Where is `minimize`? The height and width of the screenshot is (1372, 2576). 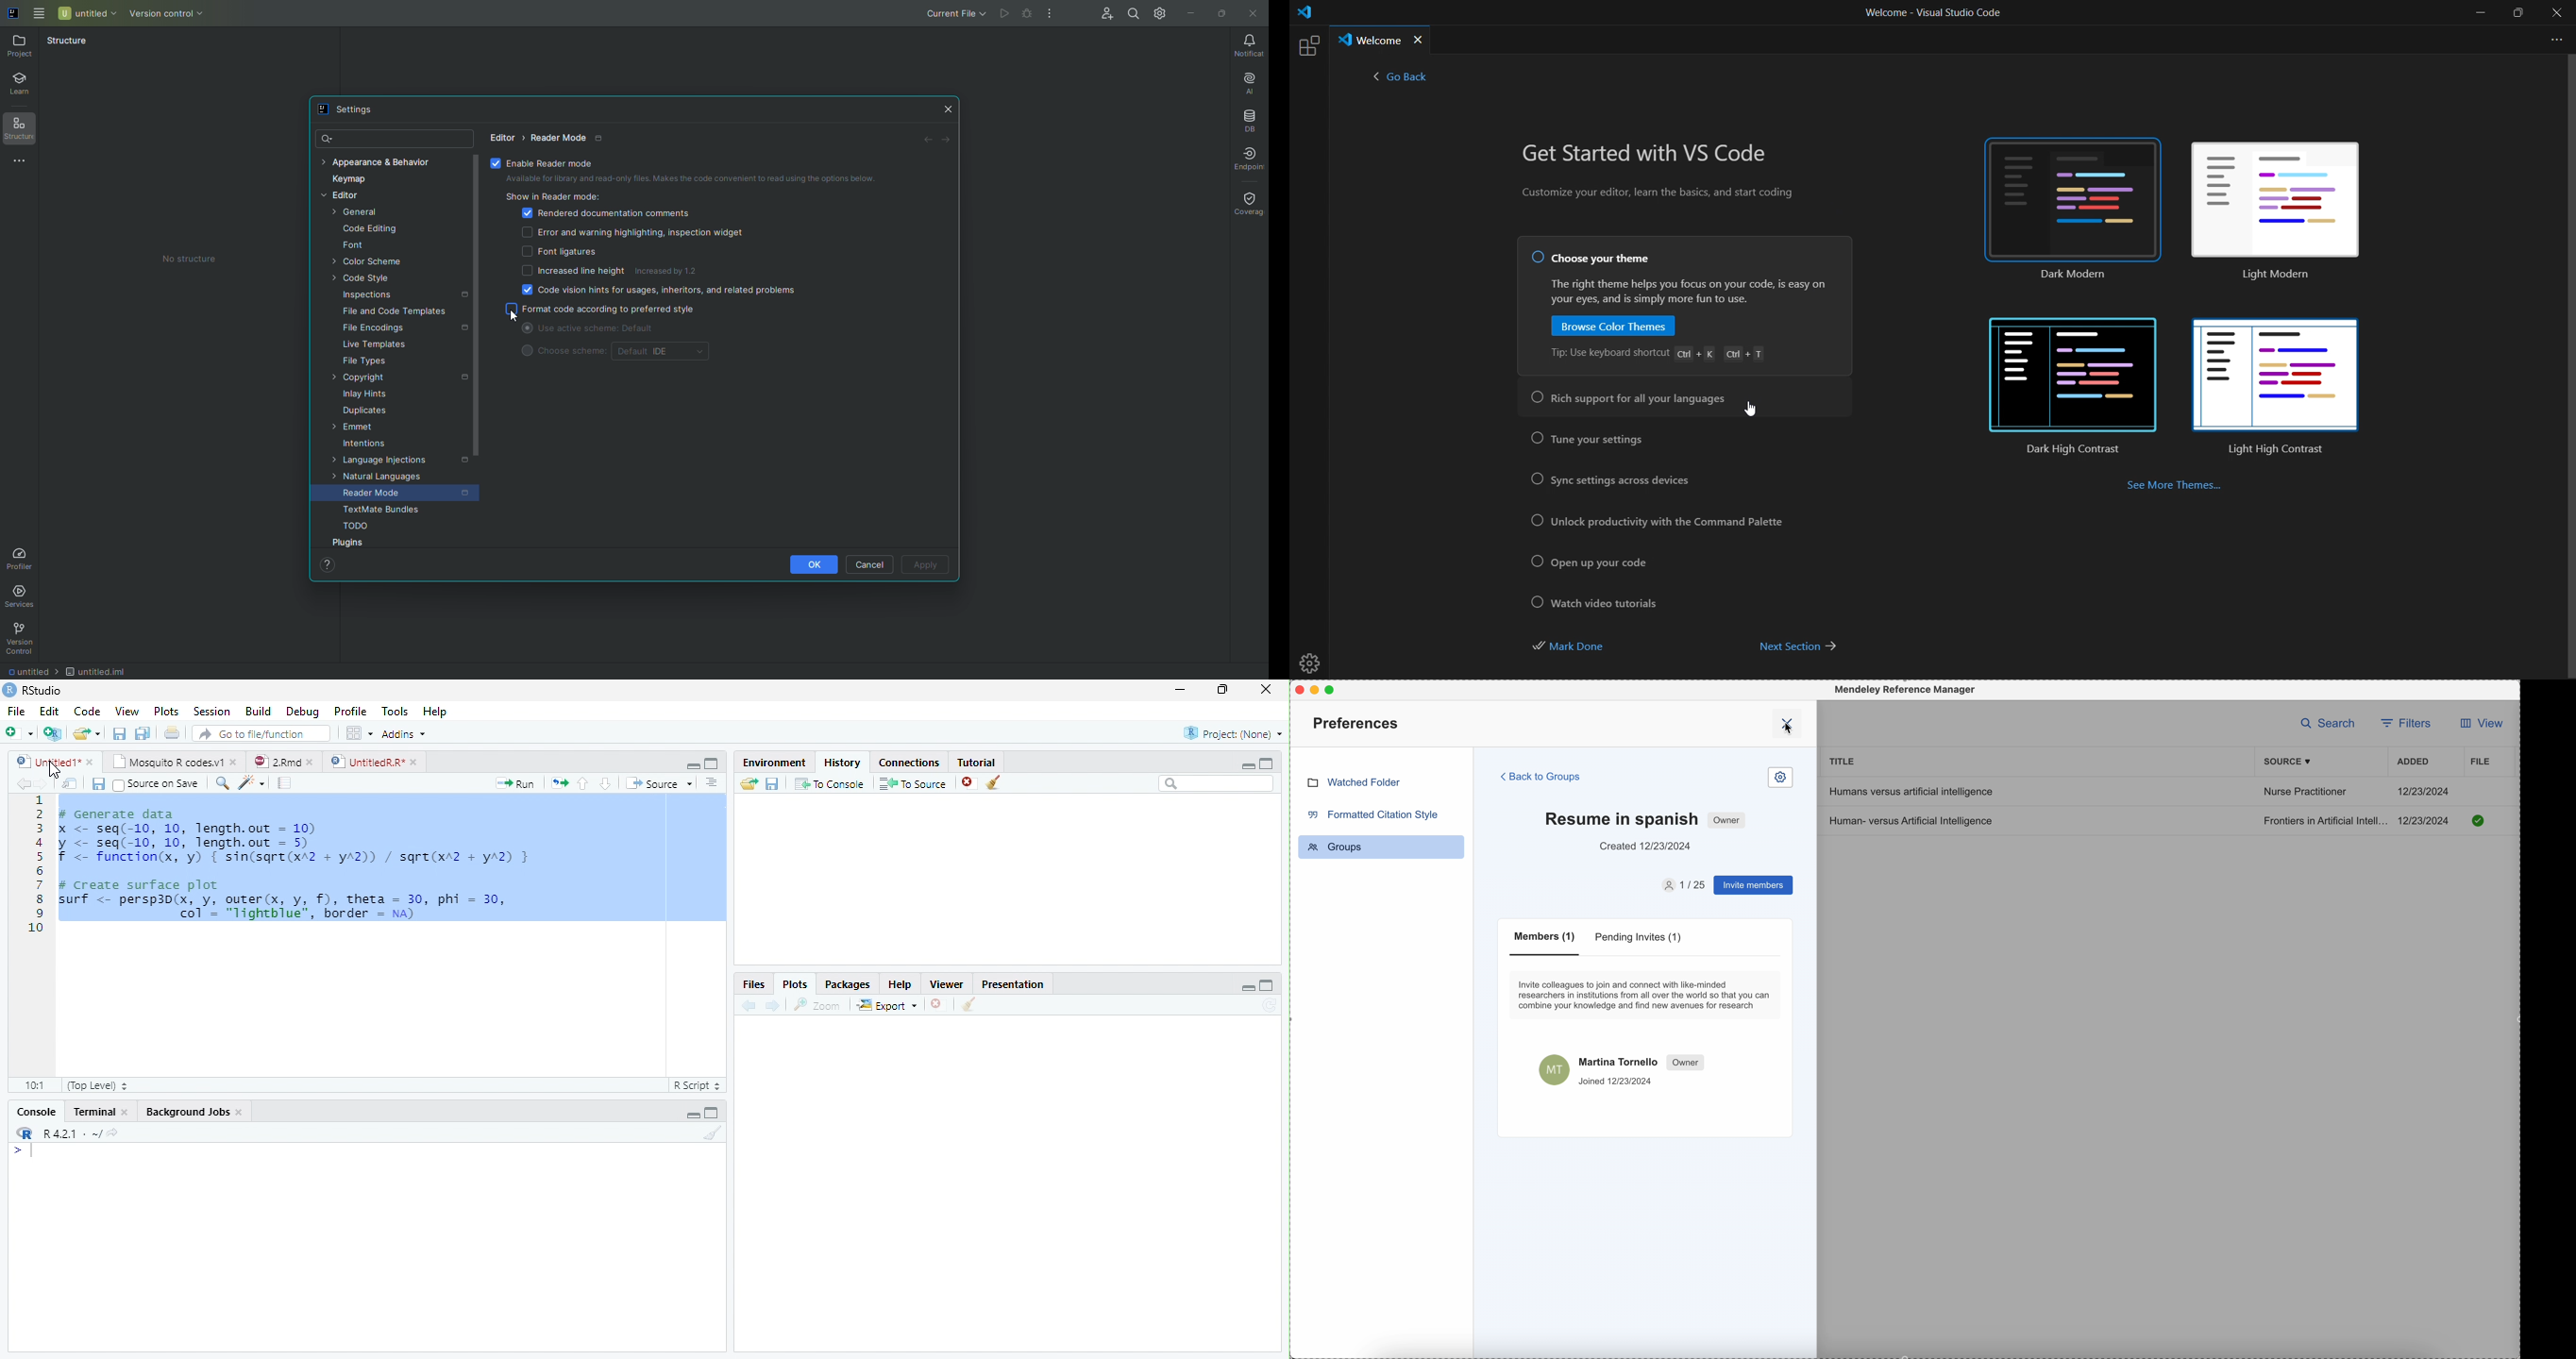 minimize is located at coordinates (1248, 765).